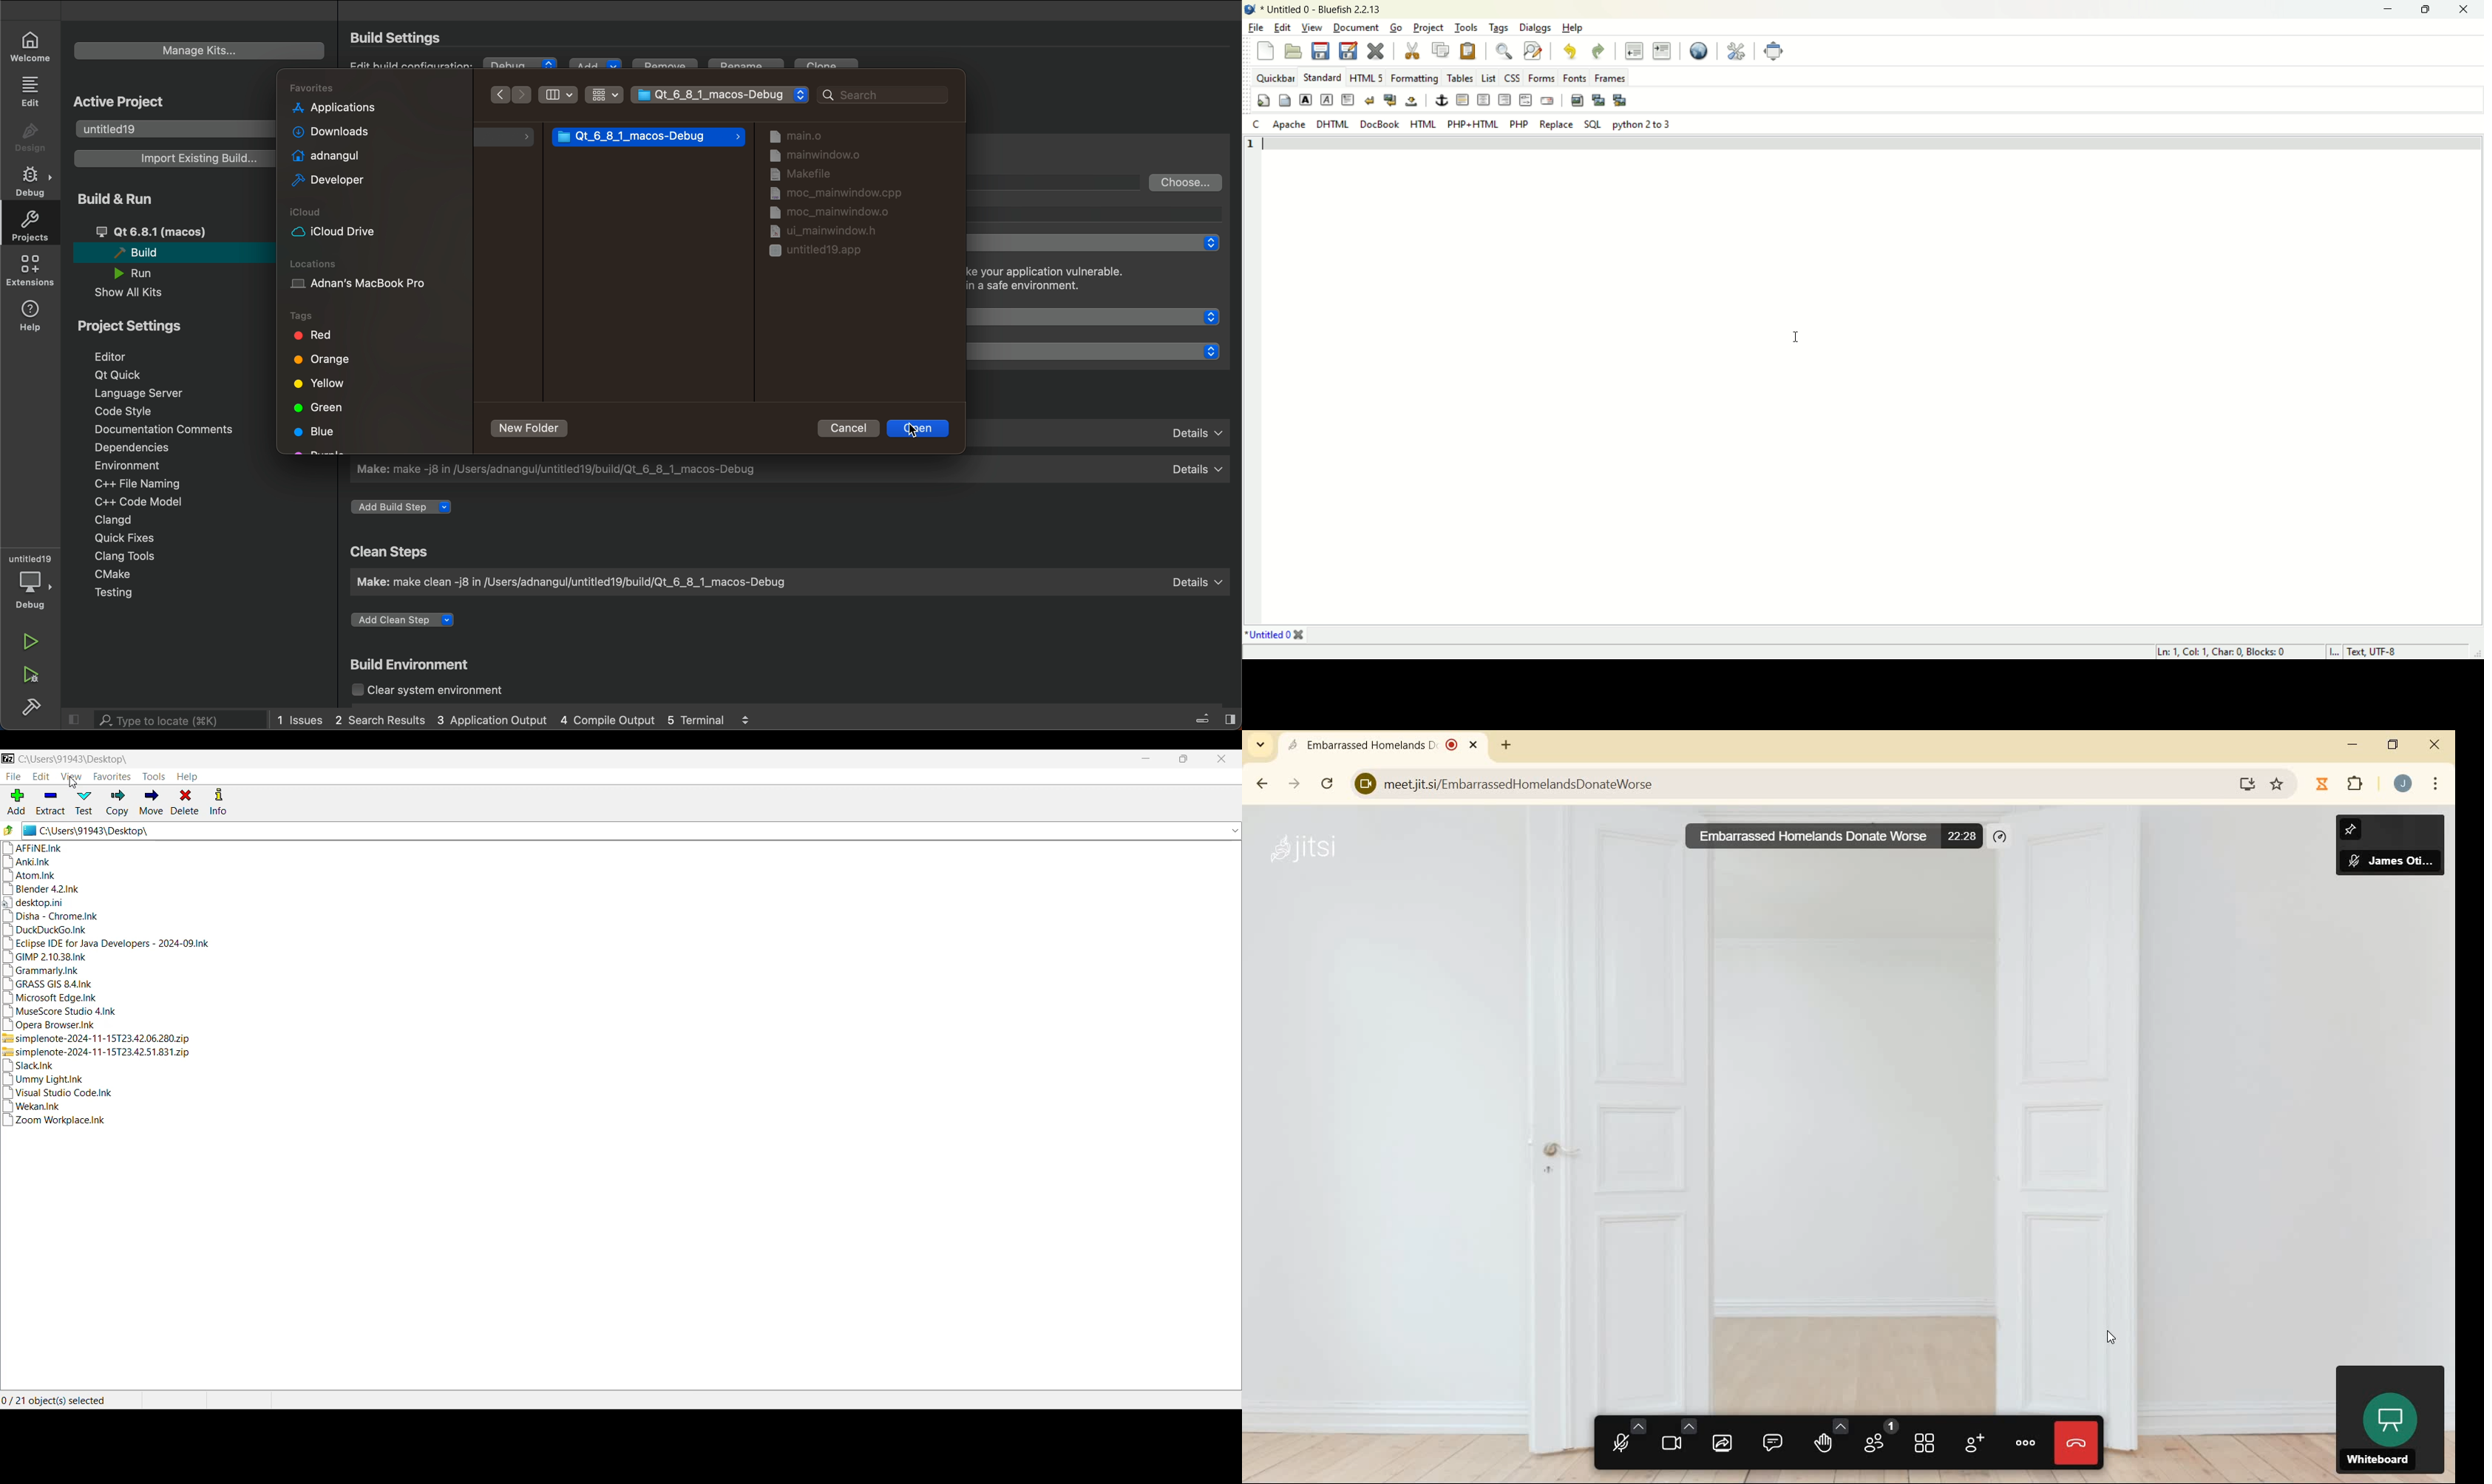 The width and height of the screenshot is (2492, 1484). What do you see at coordinates (324, 314) in the screenshot?
I see `tags` at bounding box center [324, 314].